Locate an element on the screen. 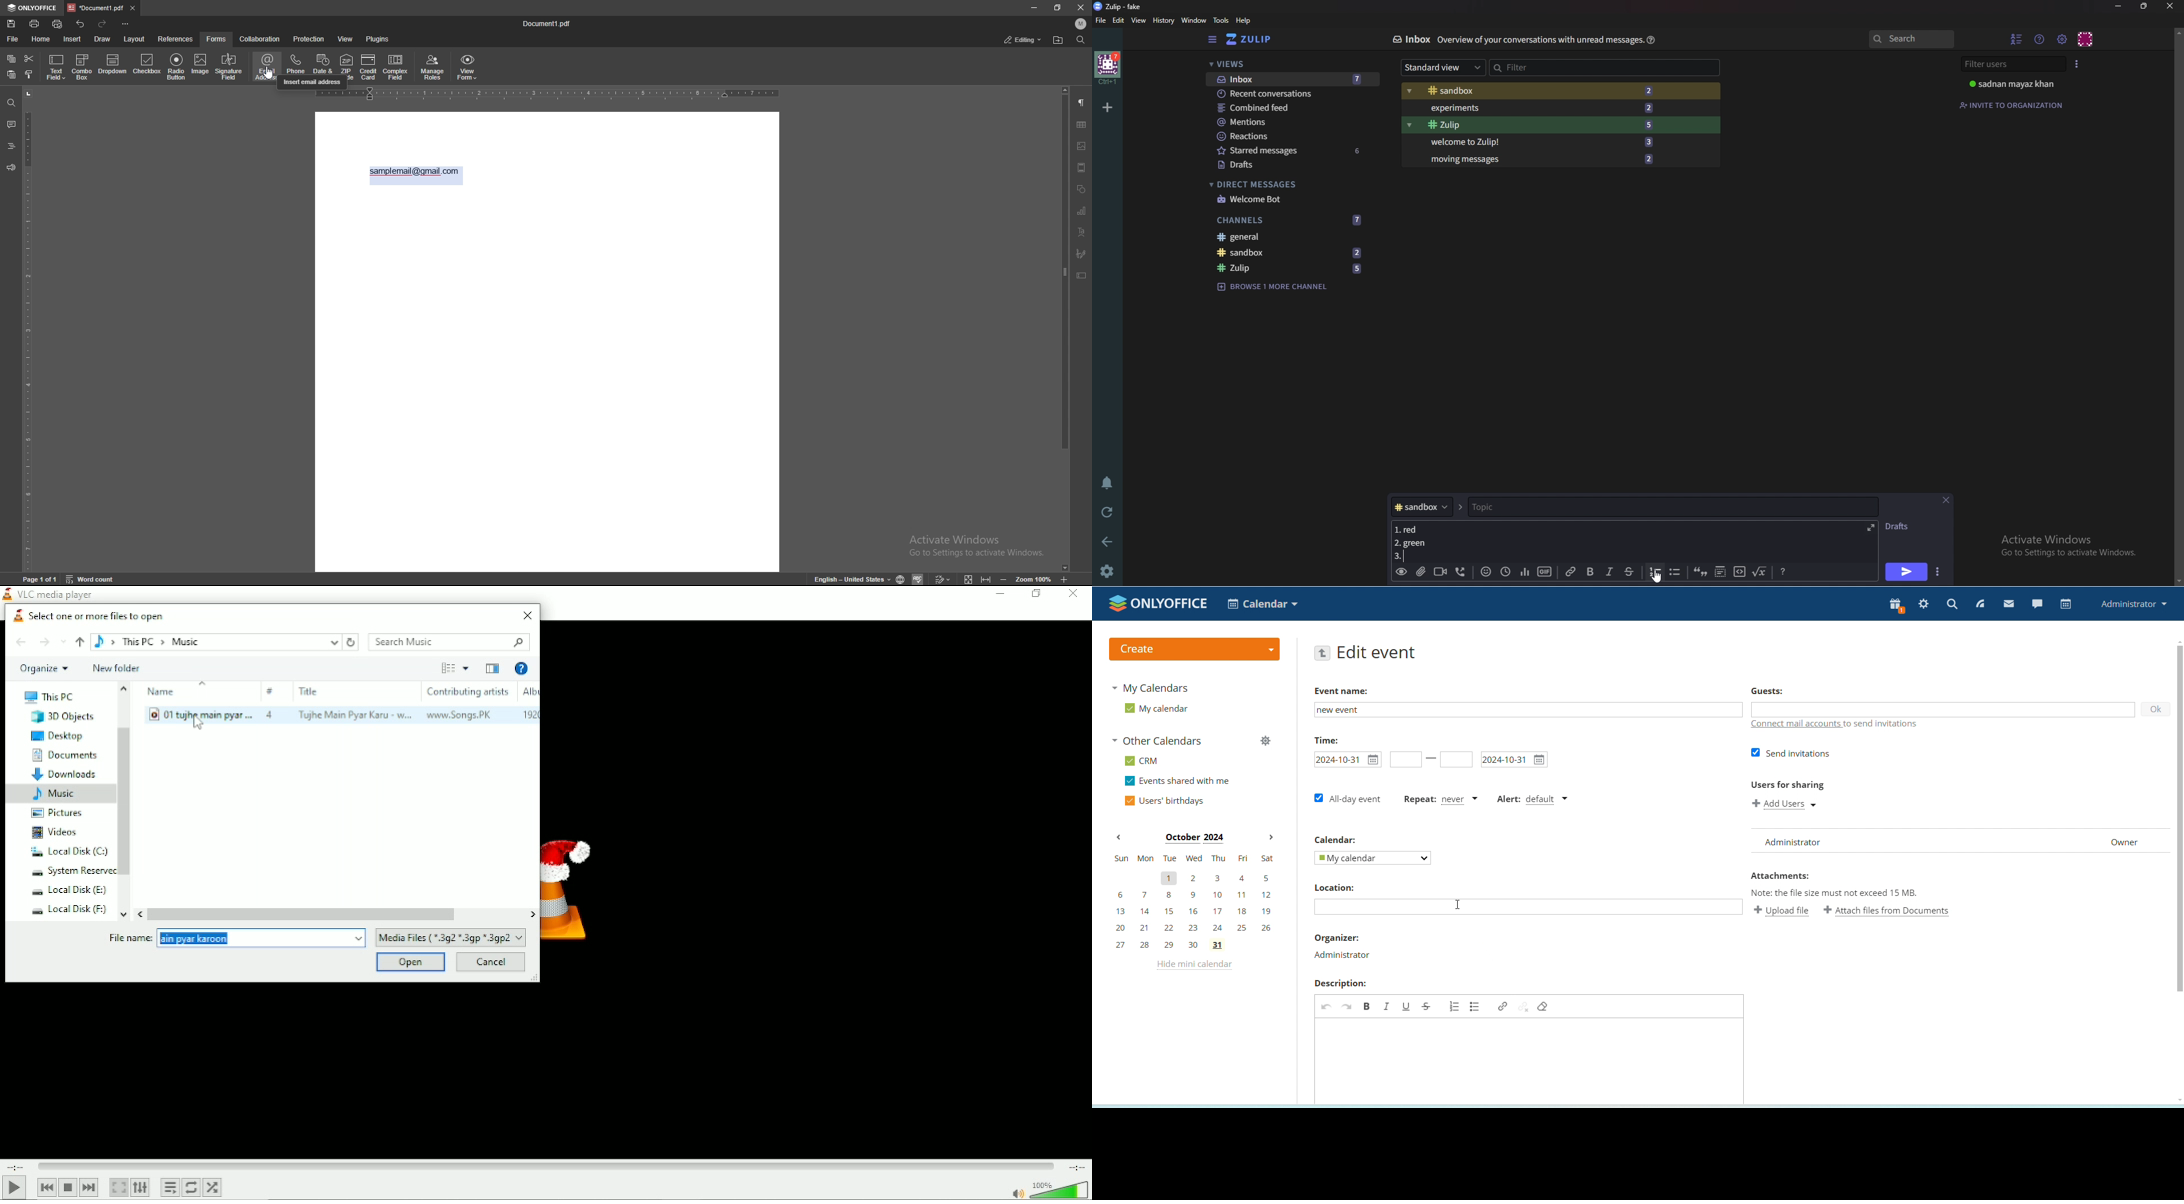 This screenshot has width=2184, height=1204. Filter users is located at coordinates (2012, 64).